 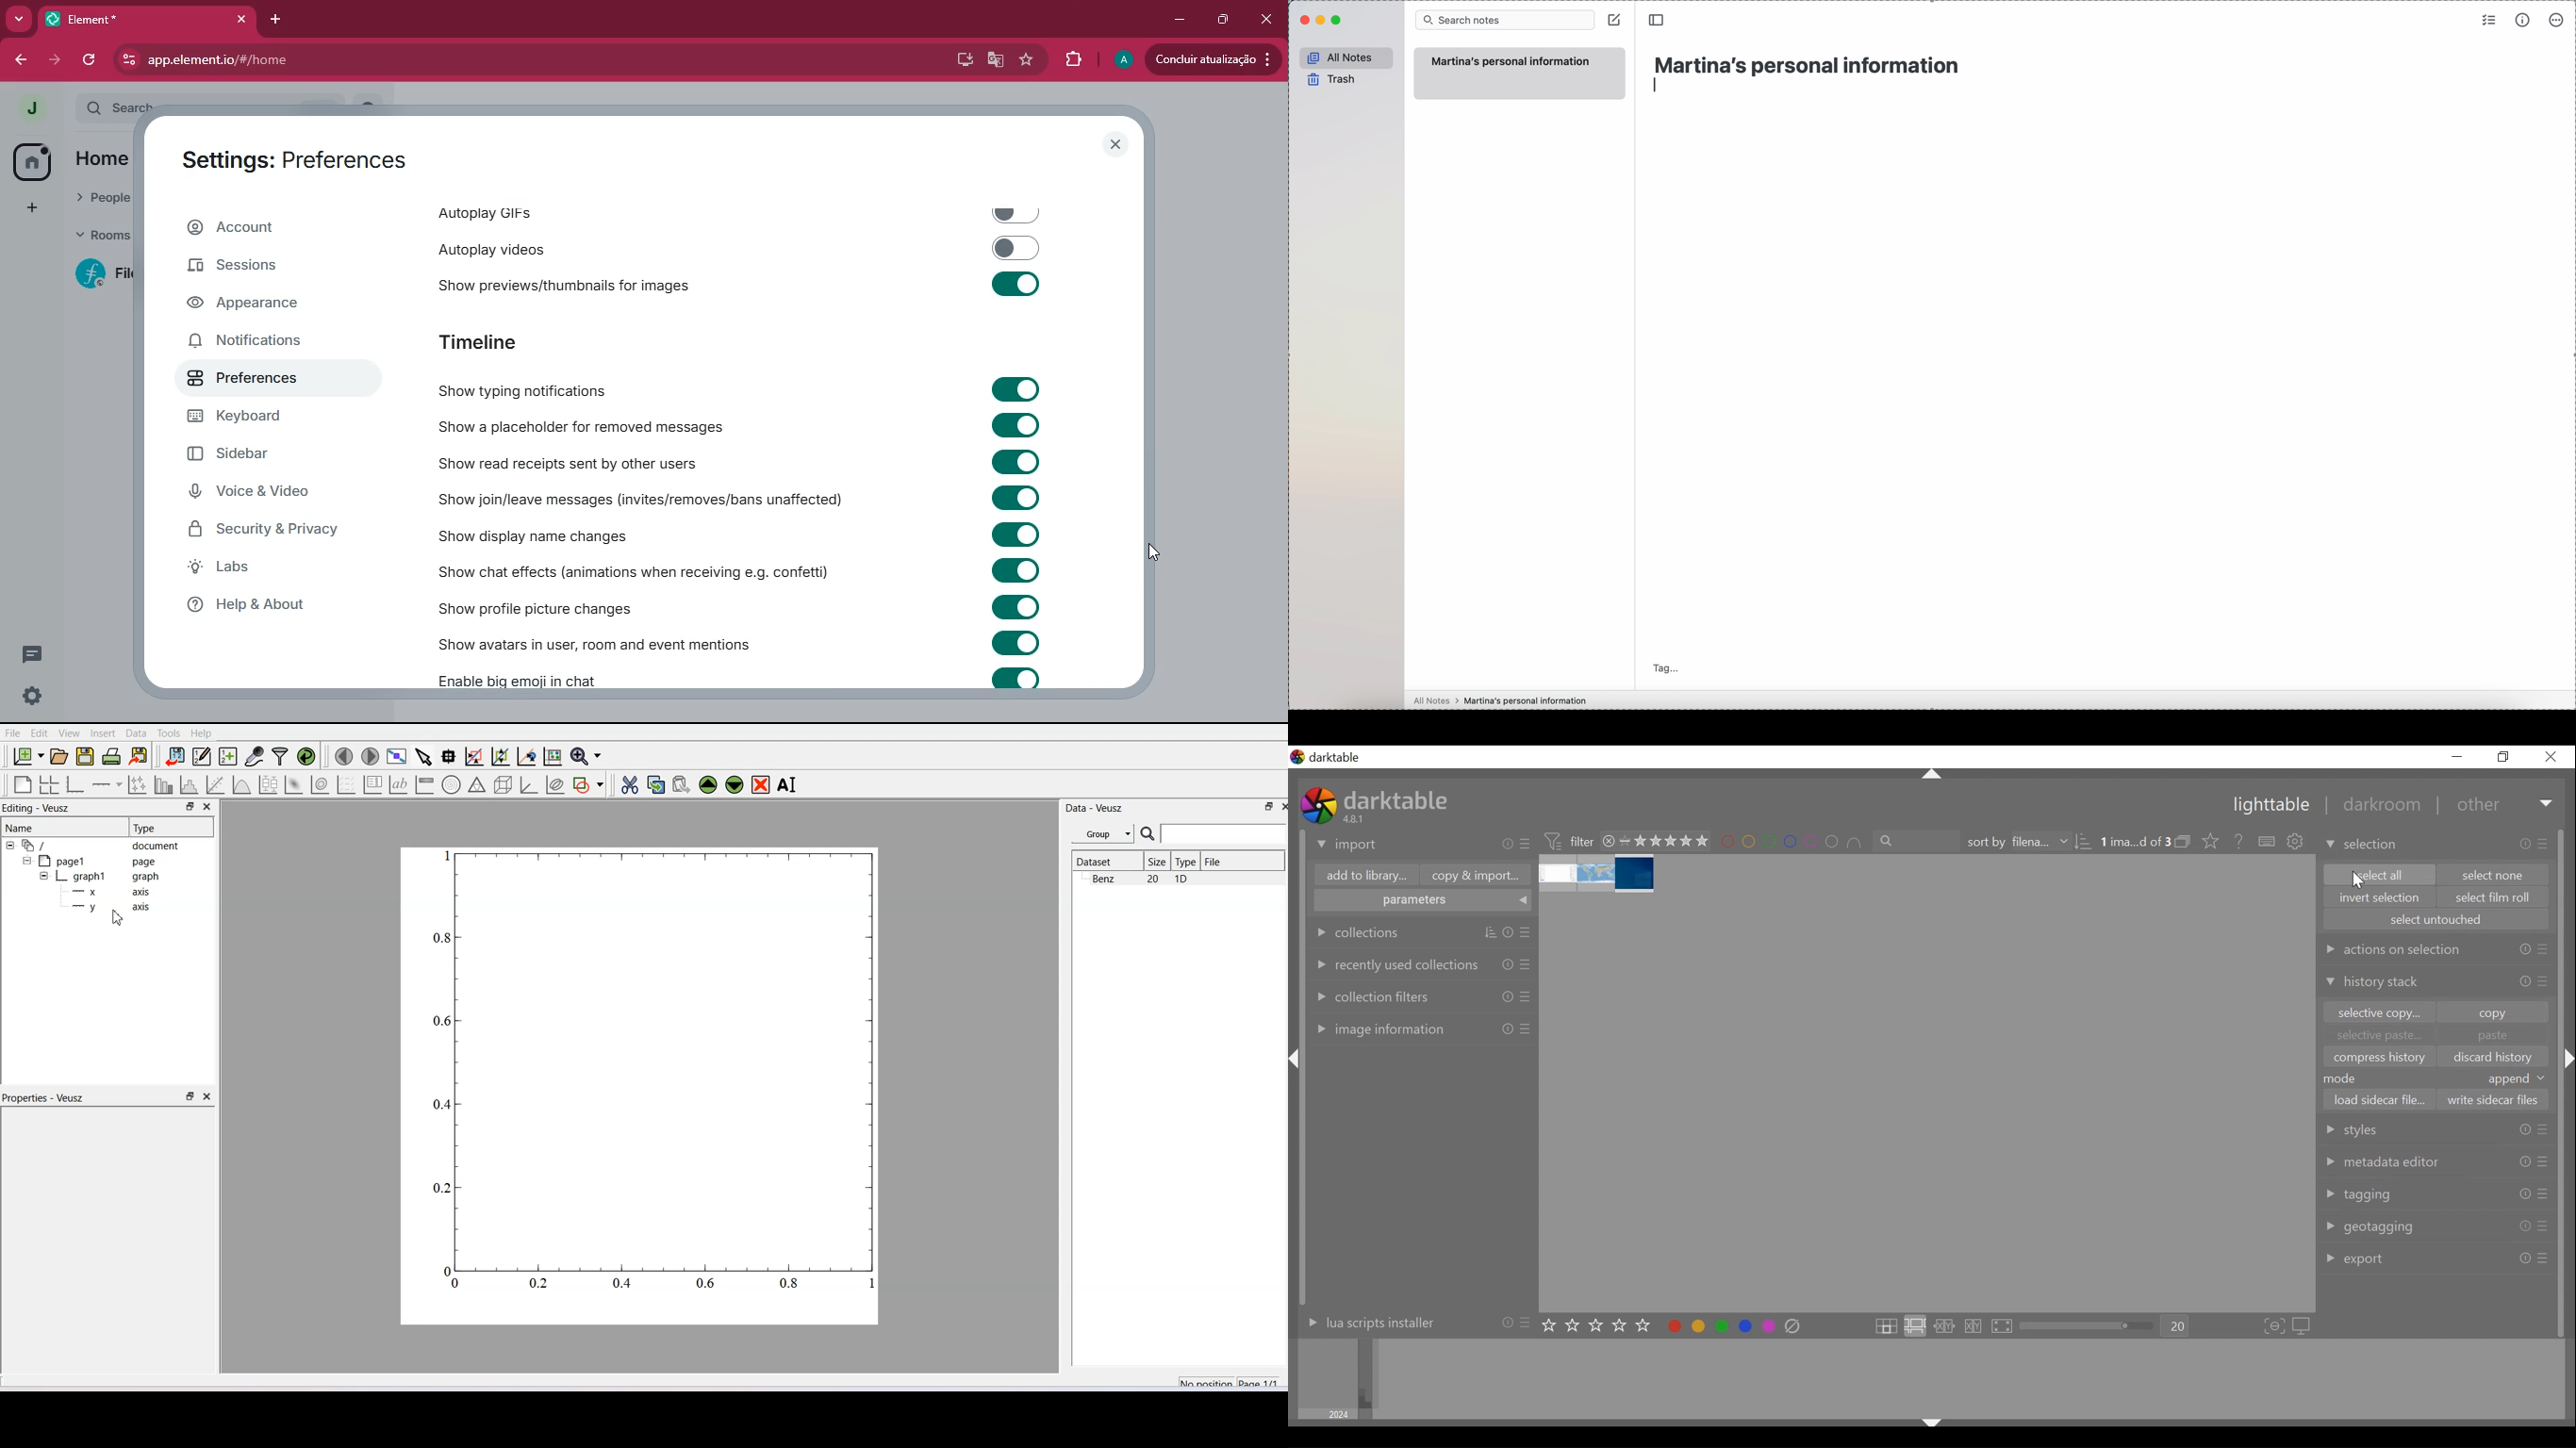 I want to click on close Simplenote, so click(x=1303, y=21).